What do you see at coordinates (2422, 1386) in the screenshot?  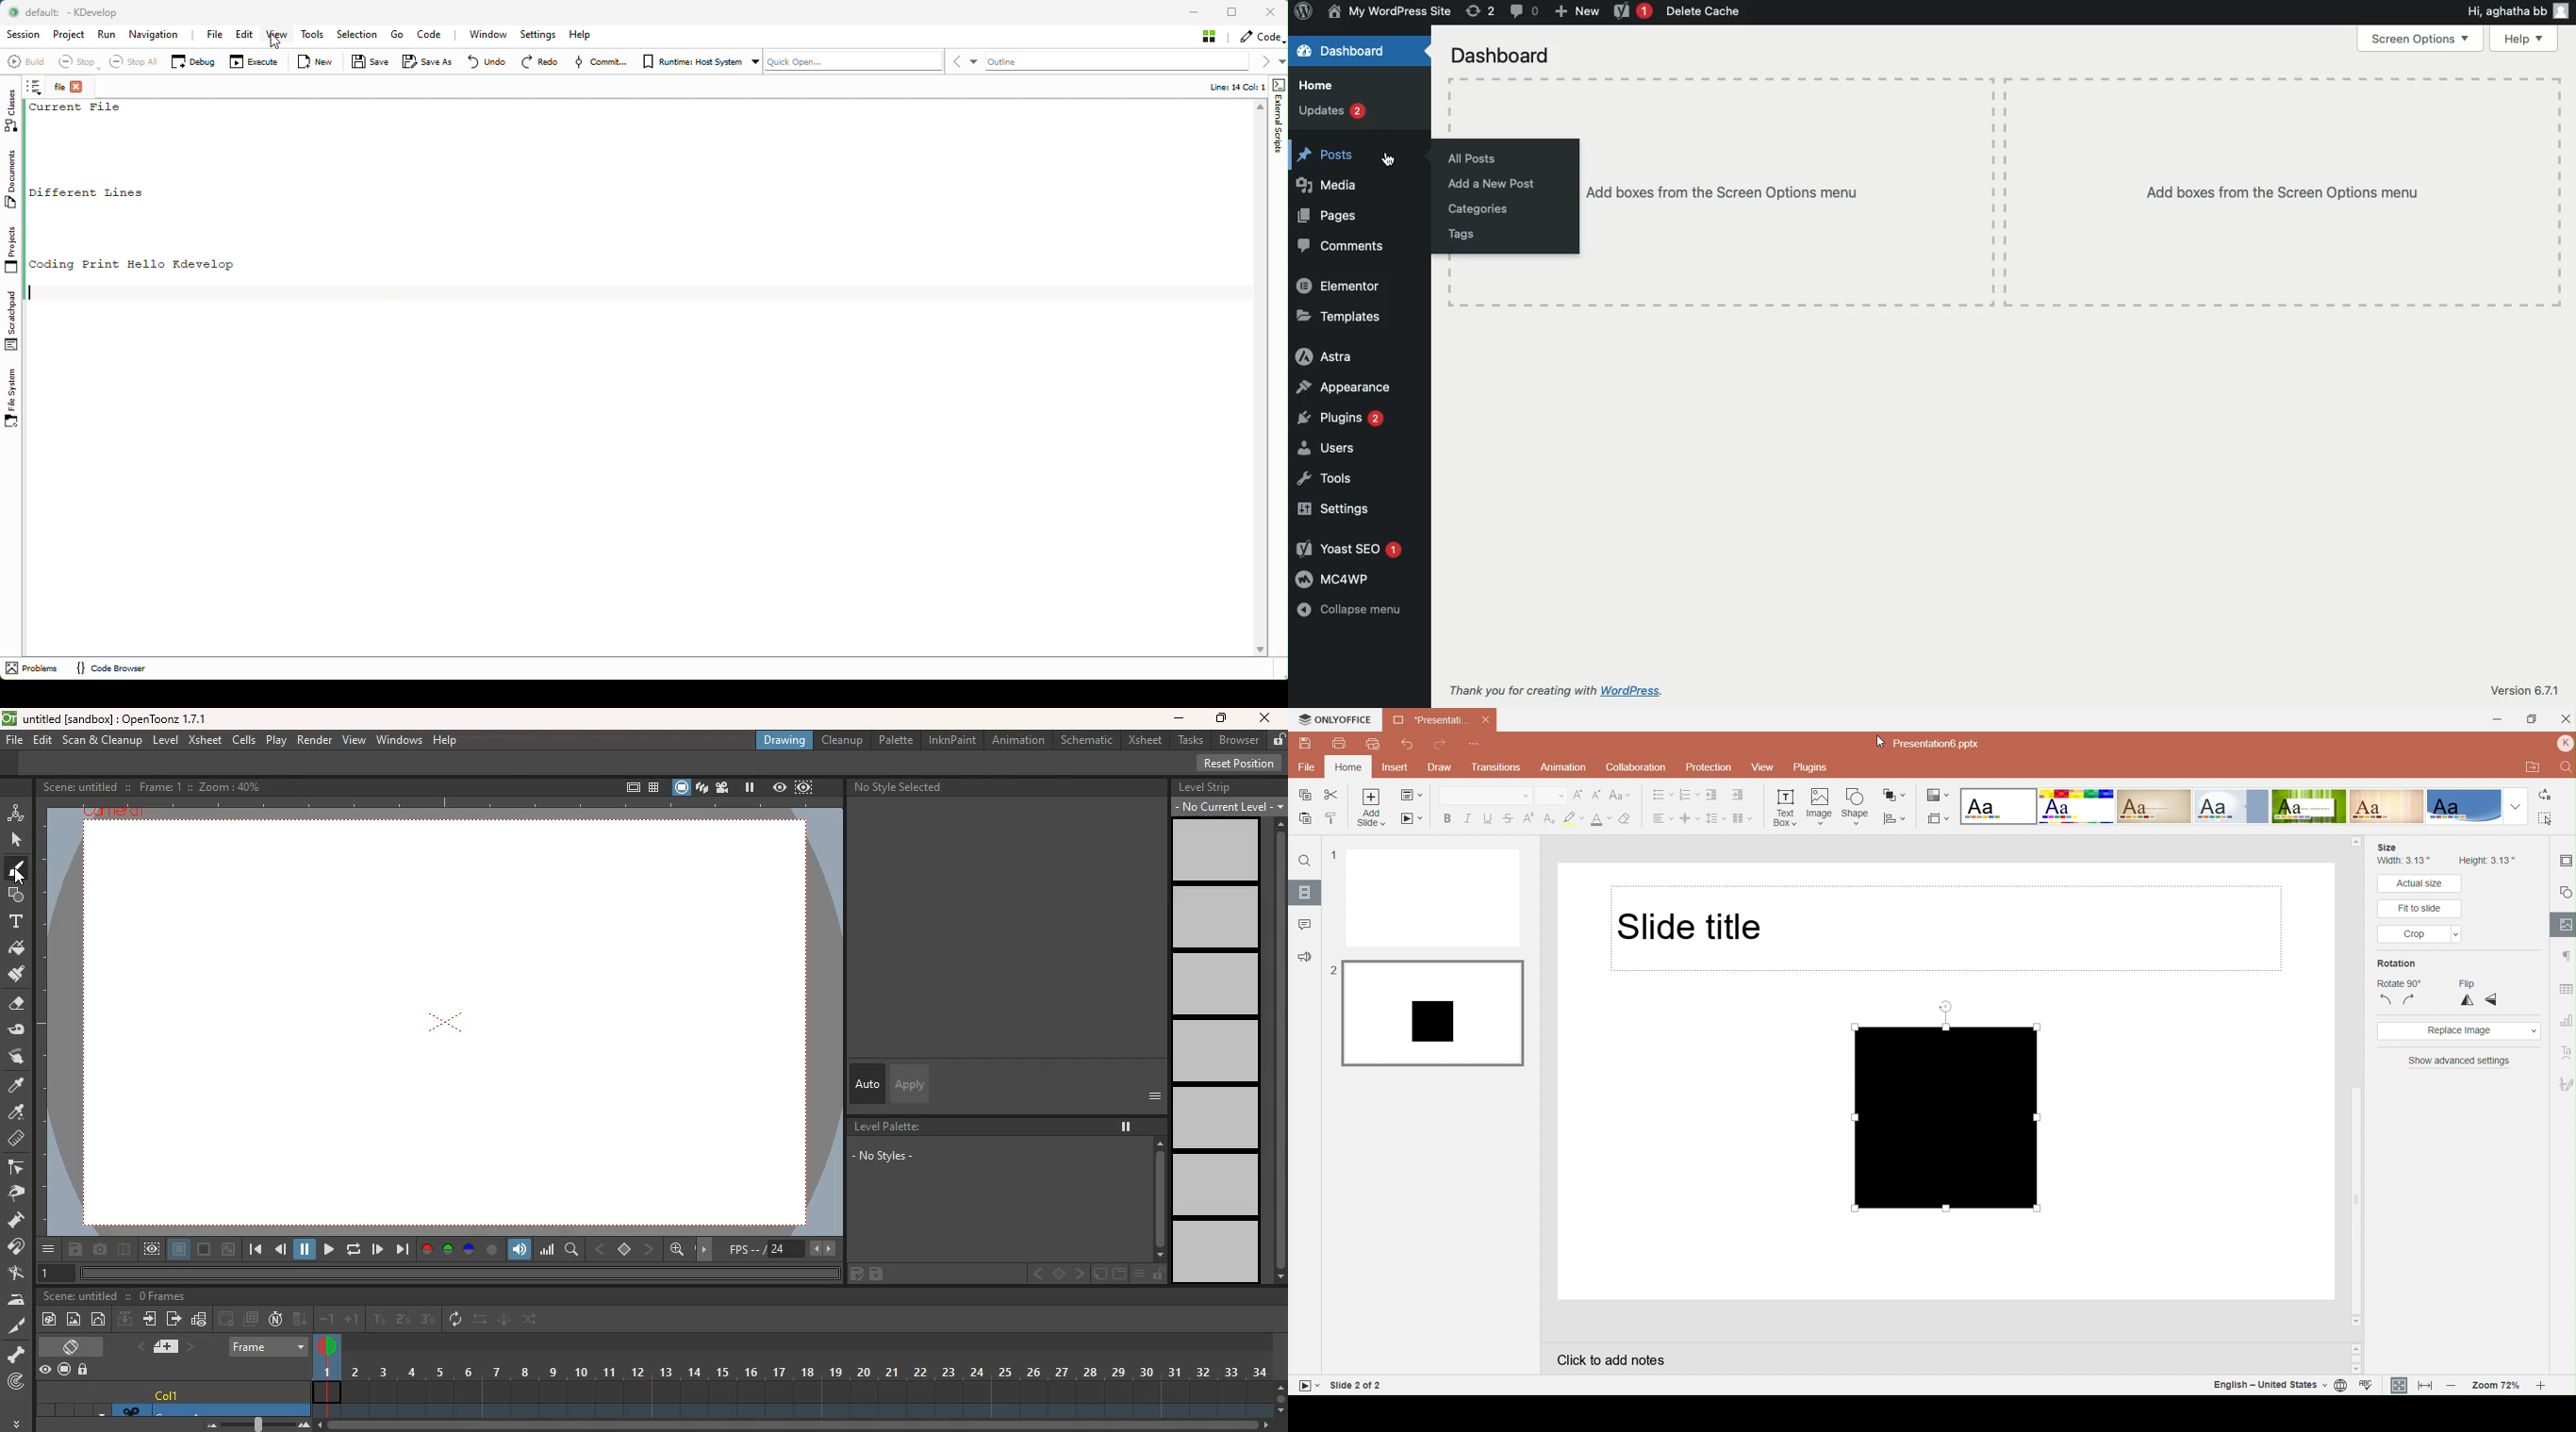 I see `Fit to width` at bounding box center [2422, 1386].